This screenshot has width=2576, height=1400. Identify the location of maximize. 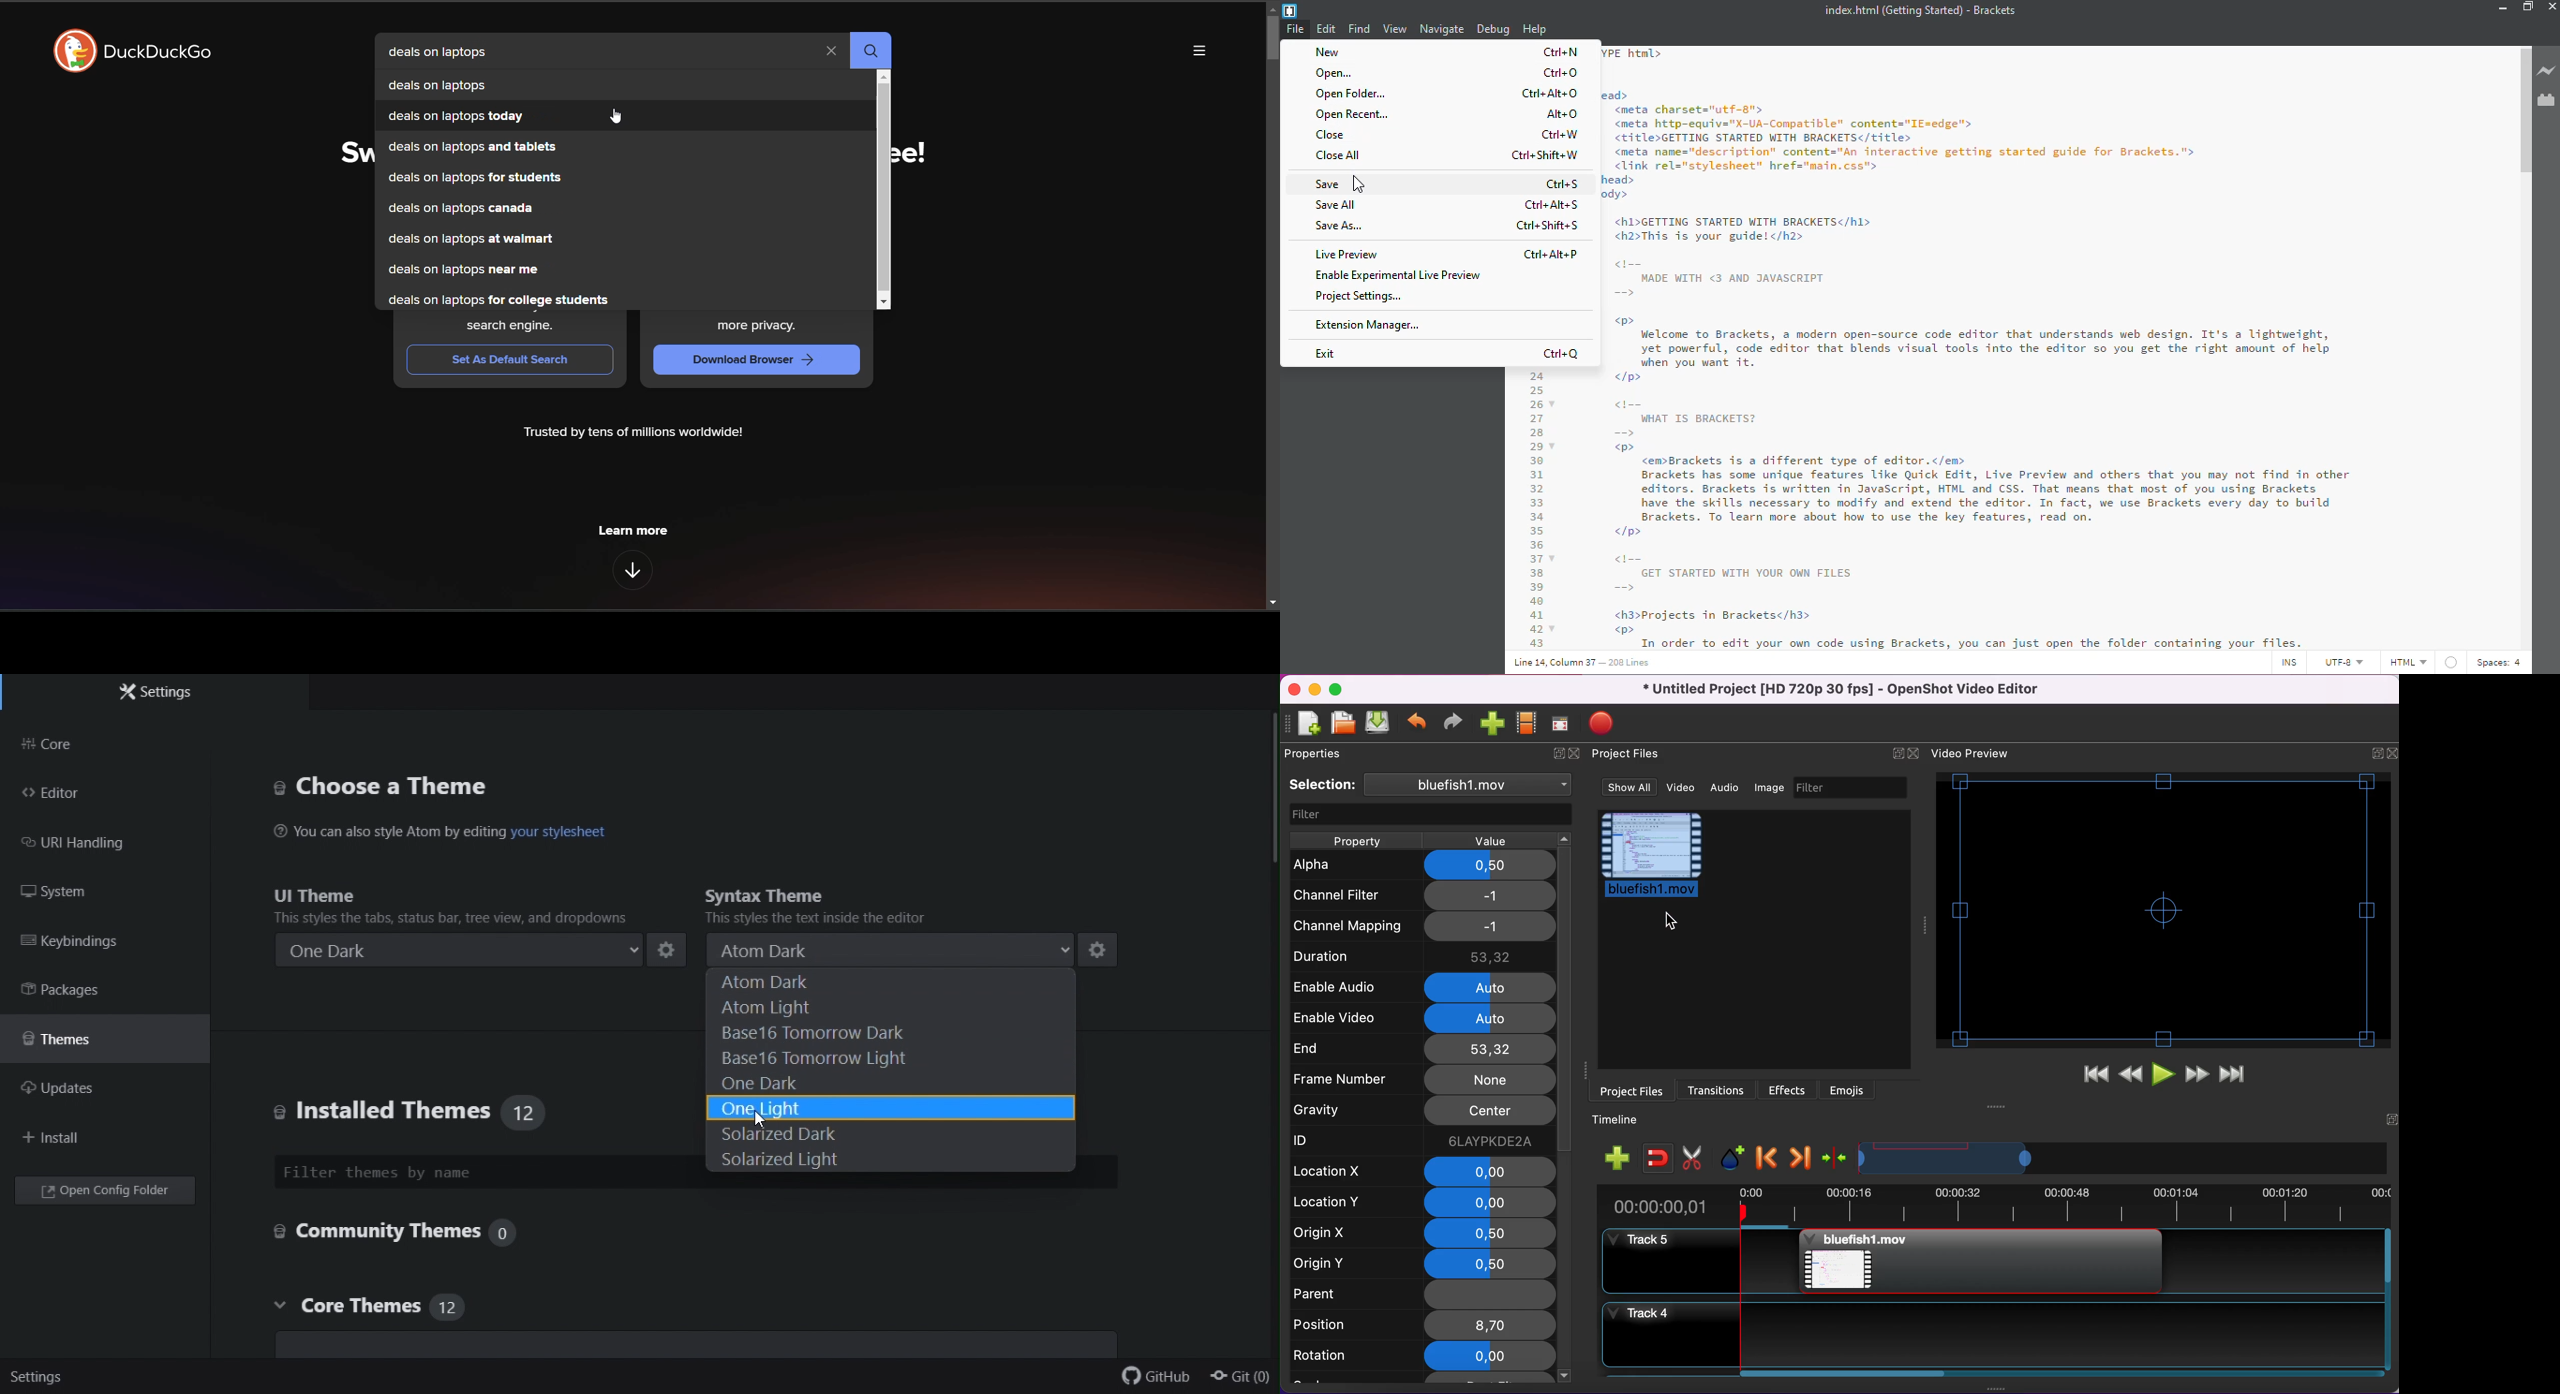
(2529, 7).